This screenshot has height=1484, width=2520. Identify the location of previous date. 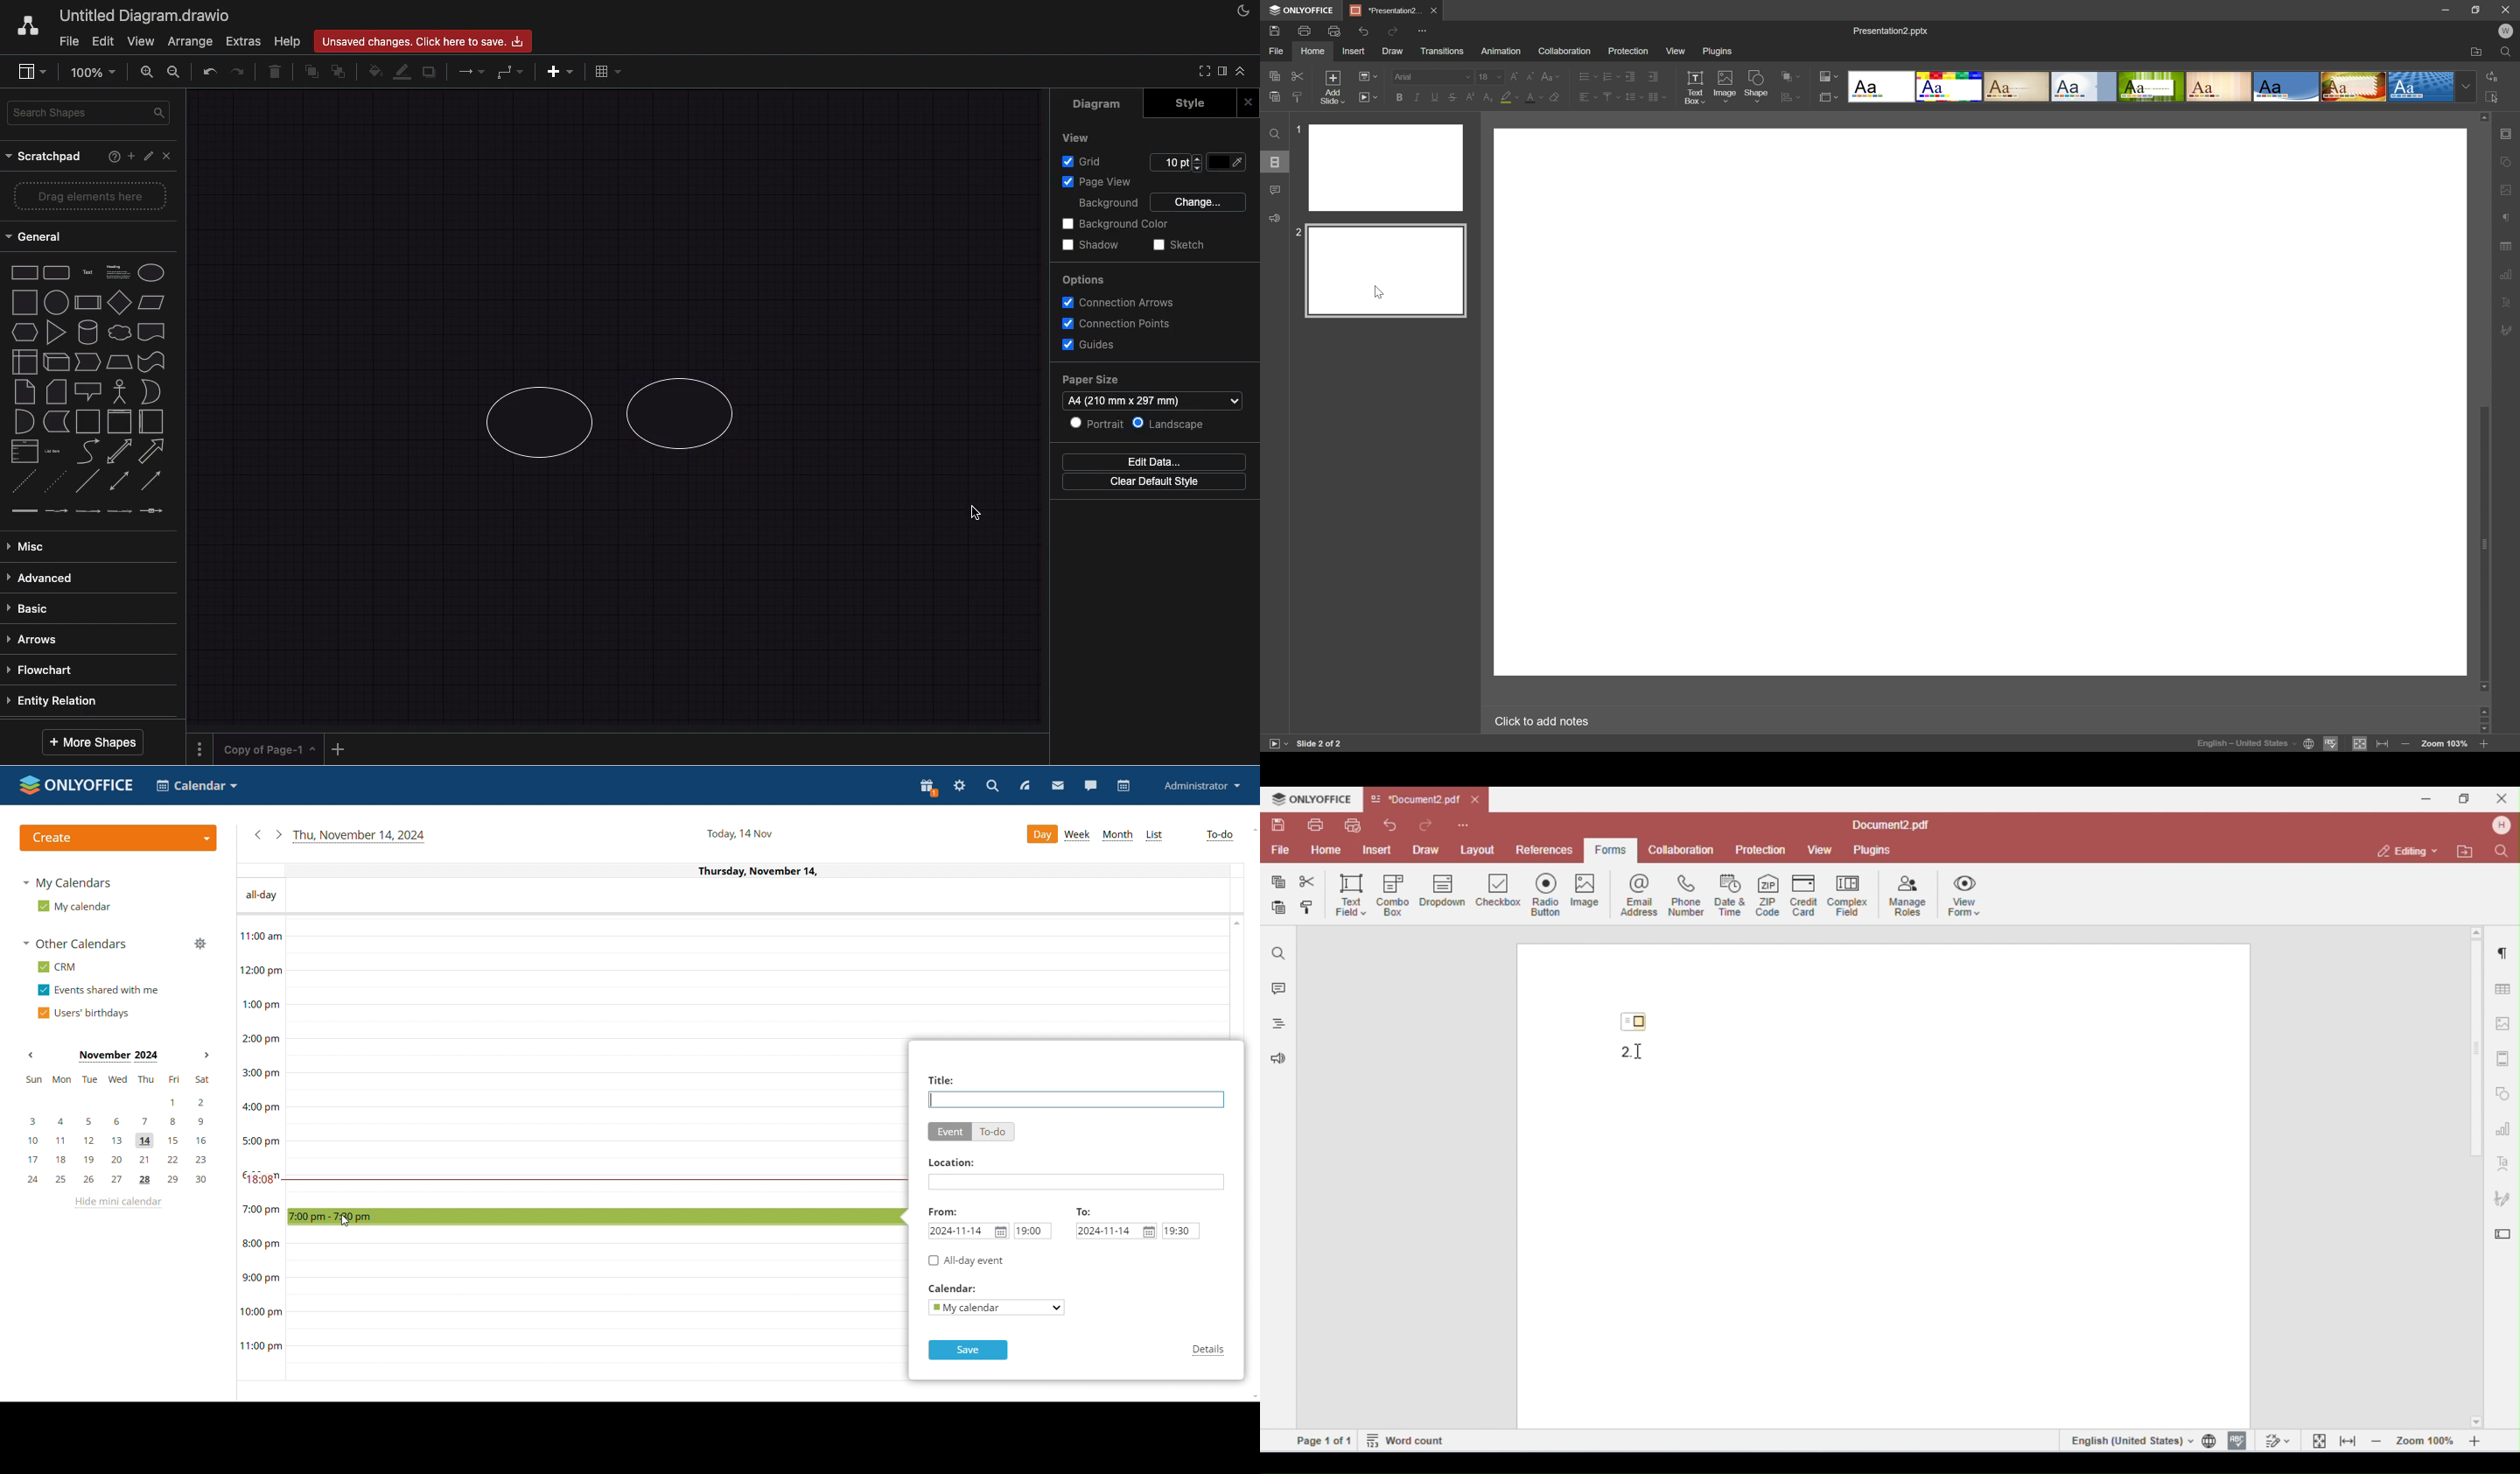
(259, 835).